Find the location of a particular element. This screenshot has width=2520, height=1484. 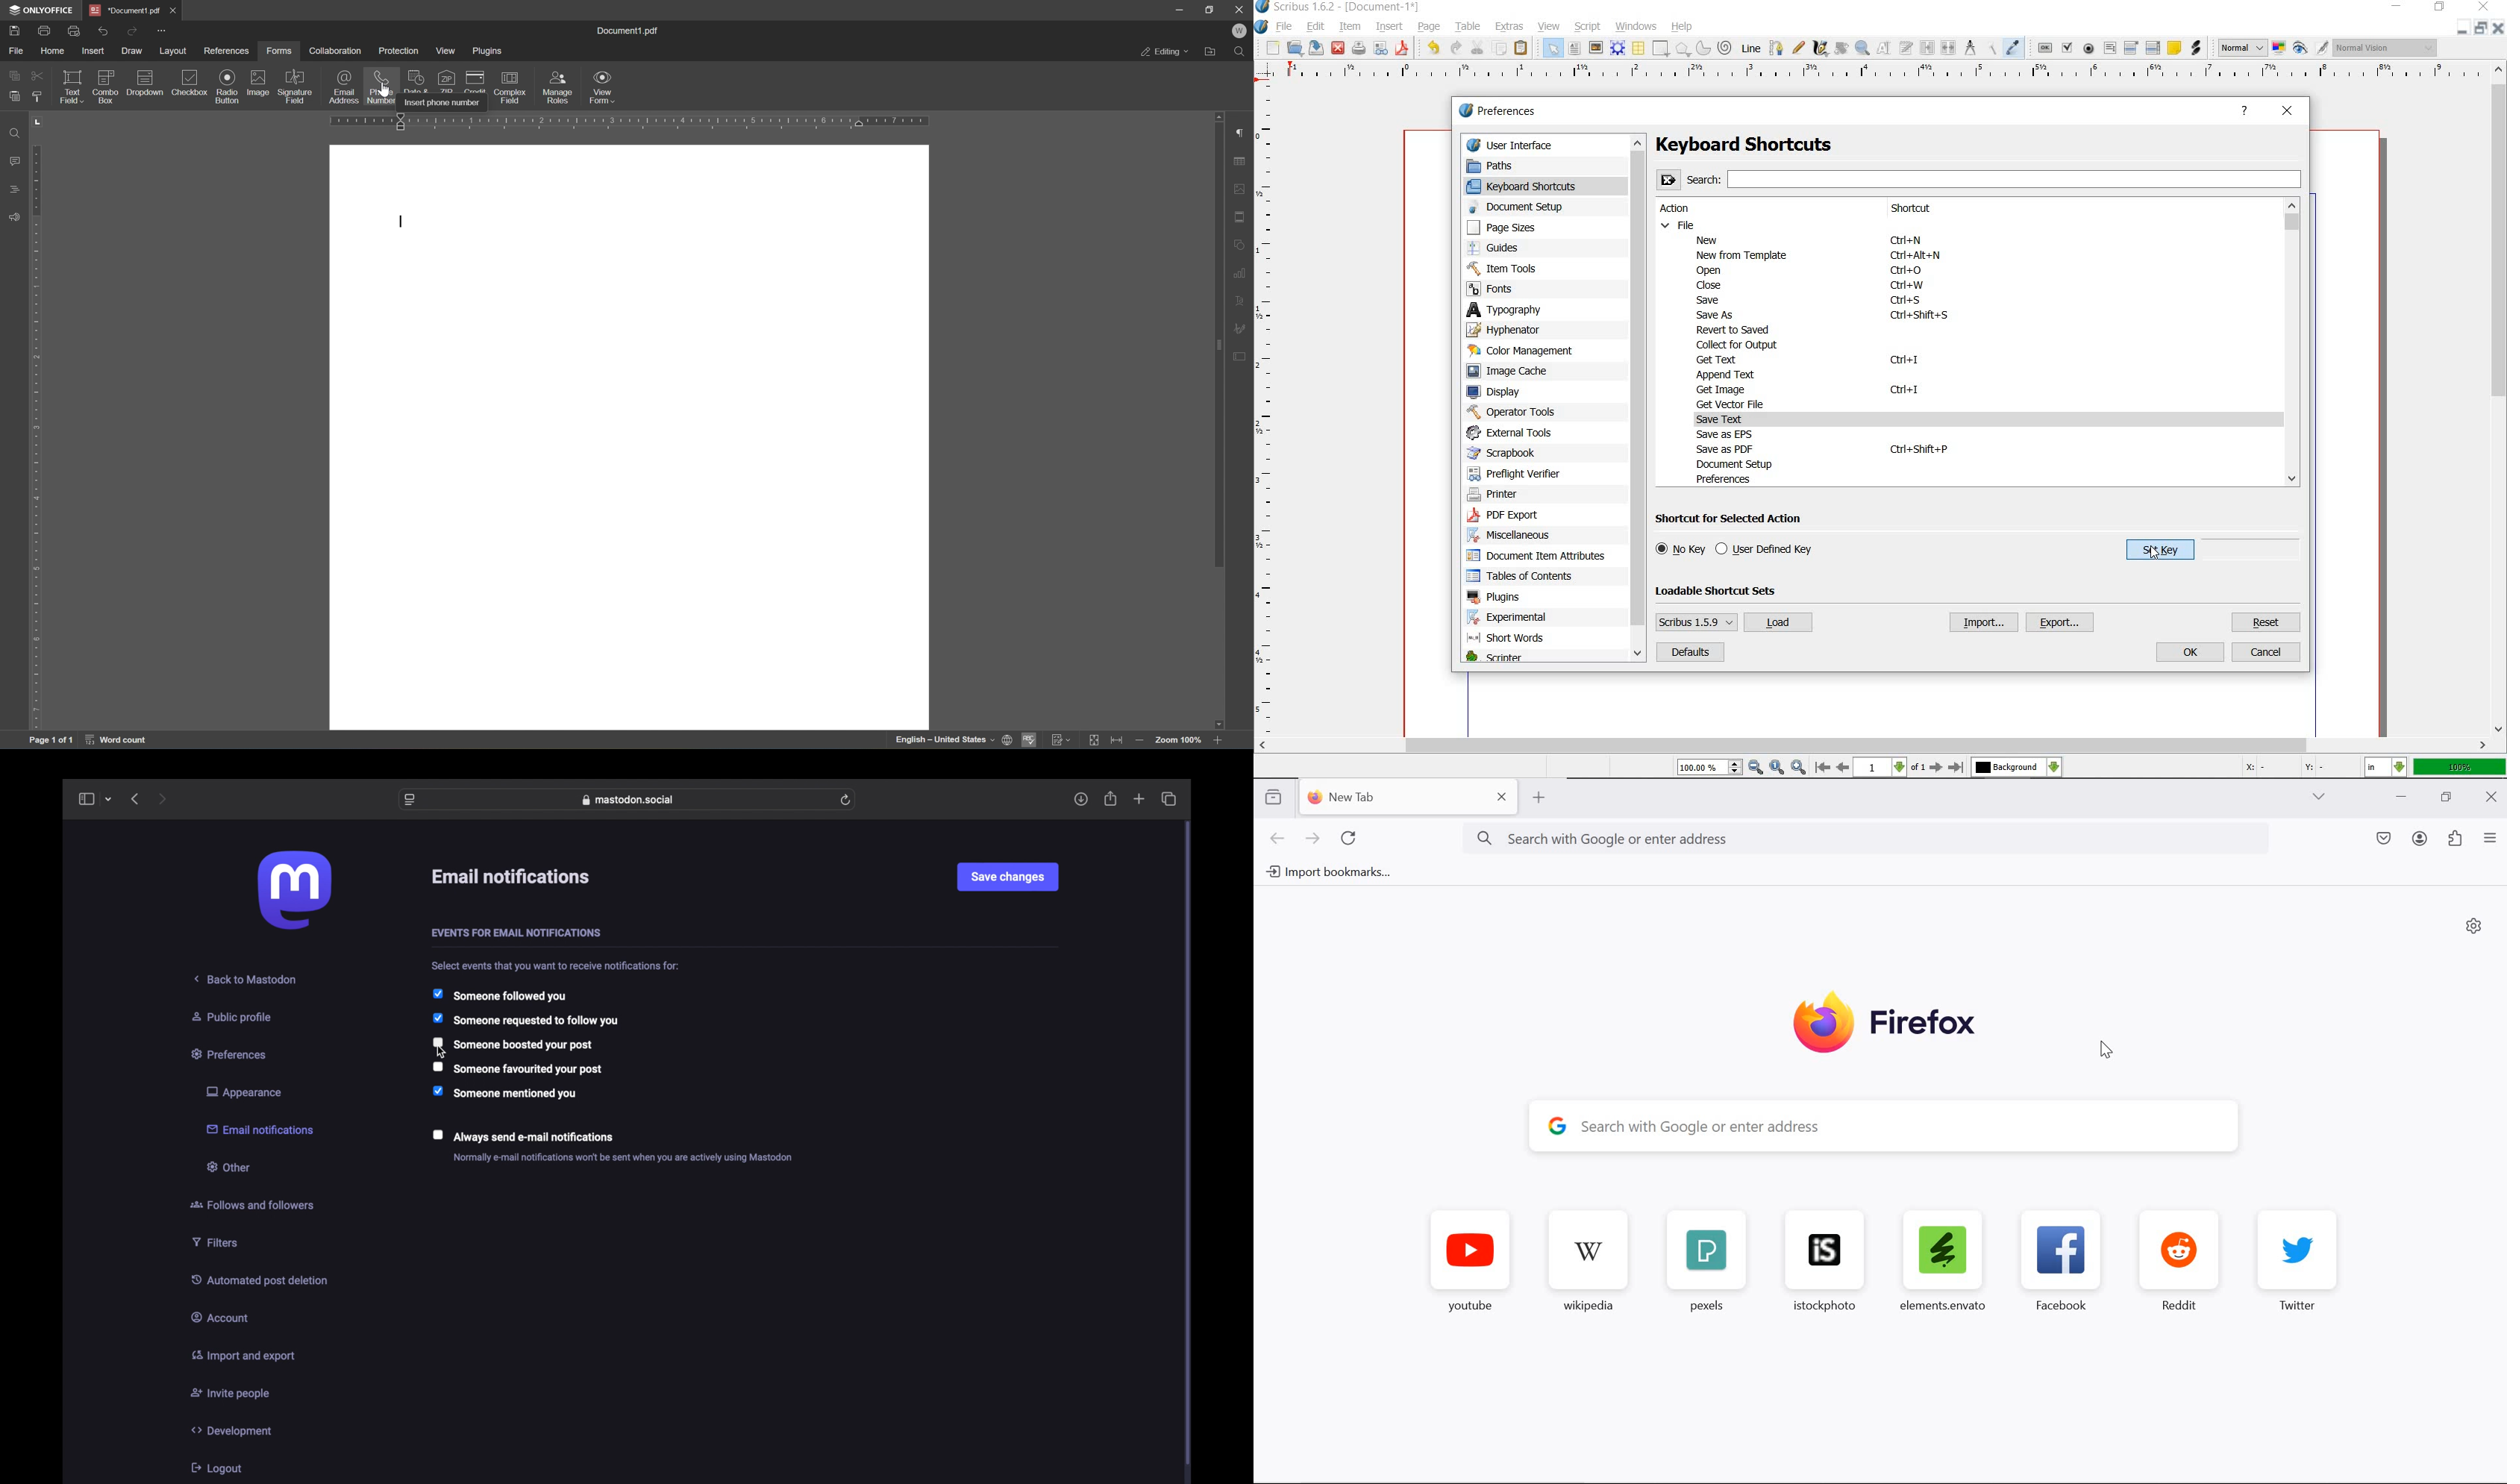

close is located at coordinates (2490, 797).